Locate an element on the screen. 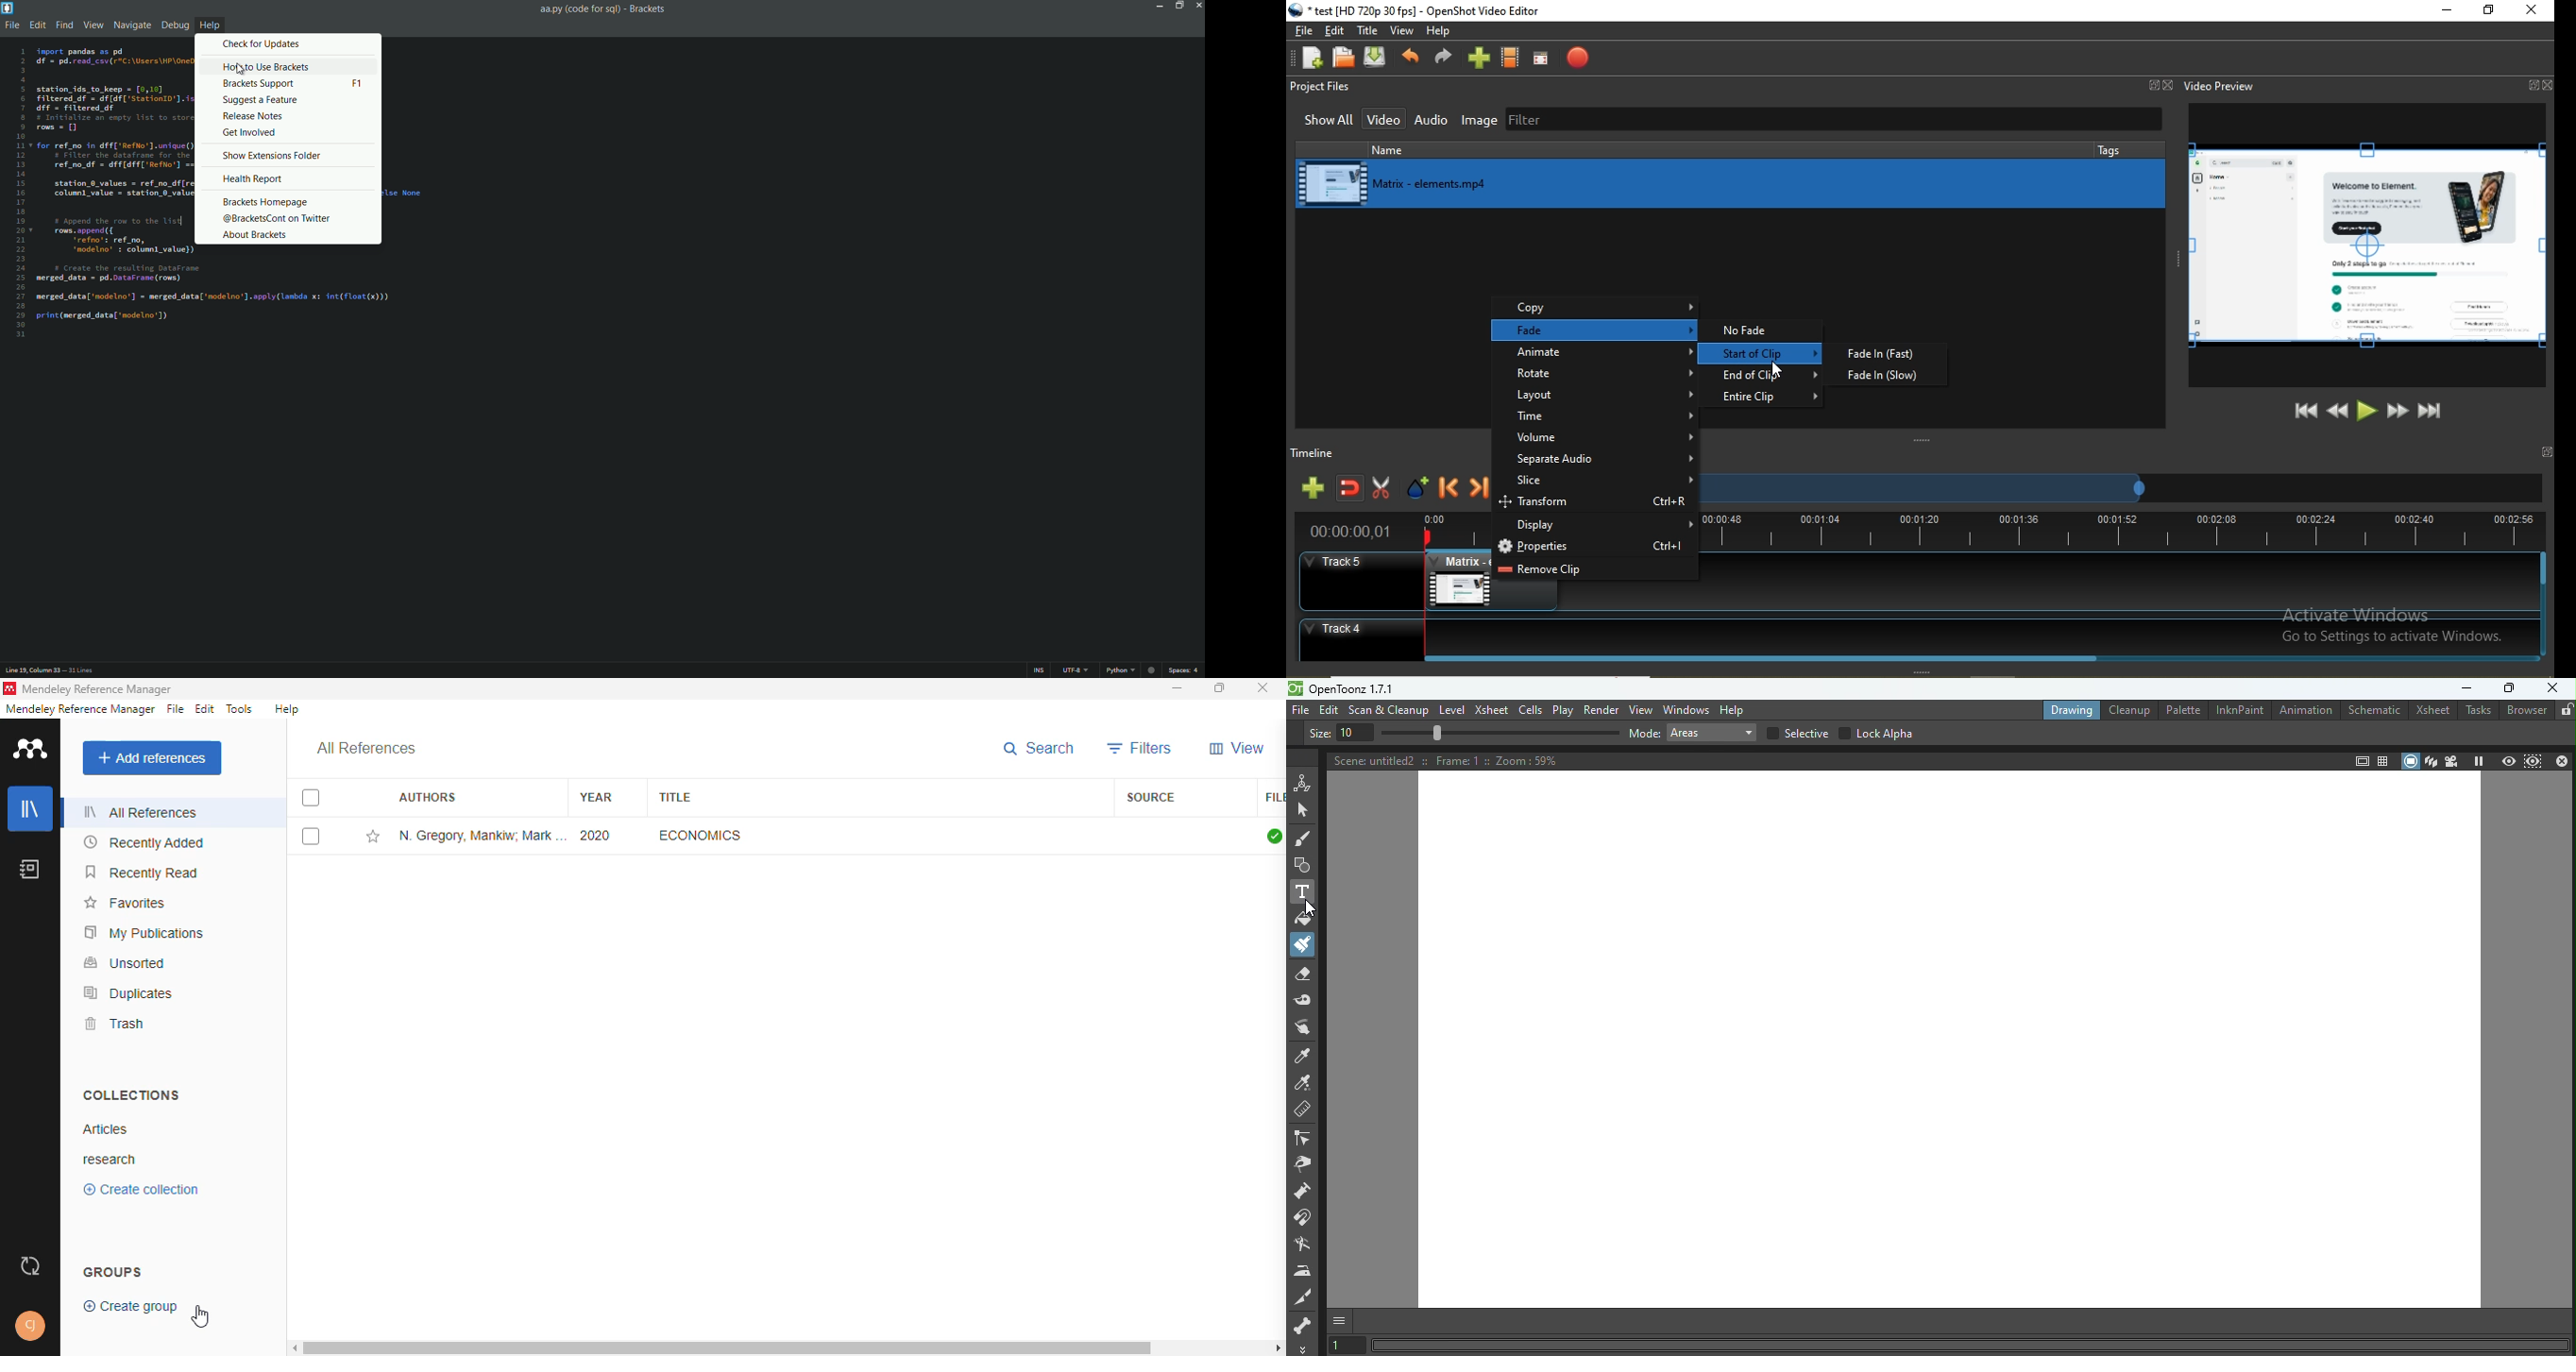  add references is located at coordinates (153, 758).